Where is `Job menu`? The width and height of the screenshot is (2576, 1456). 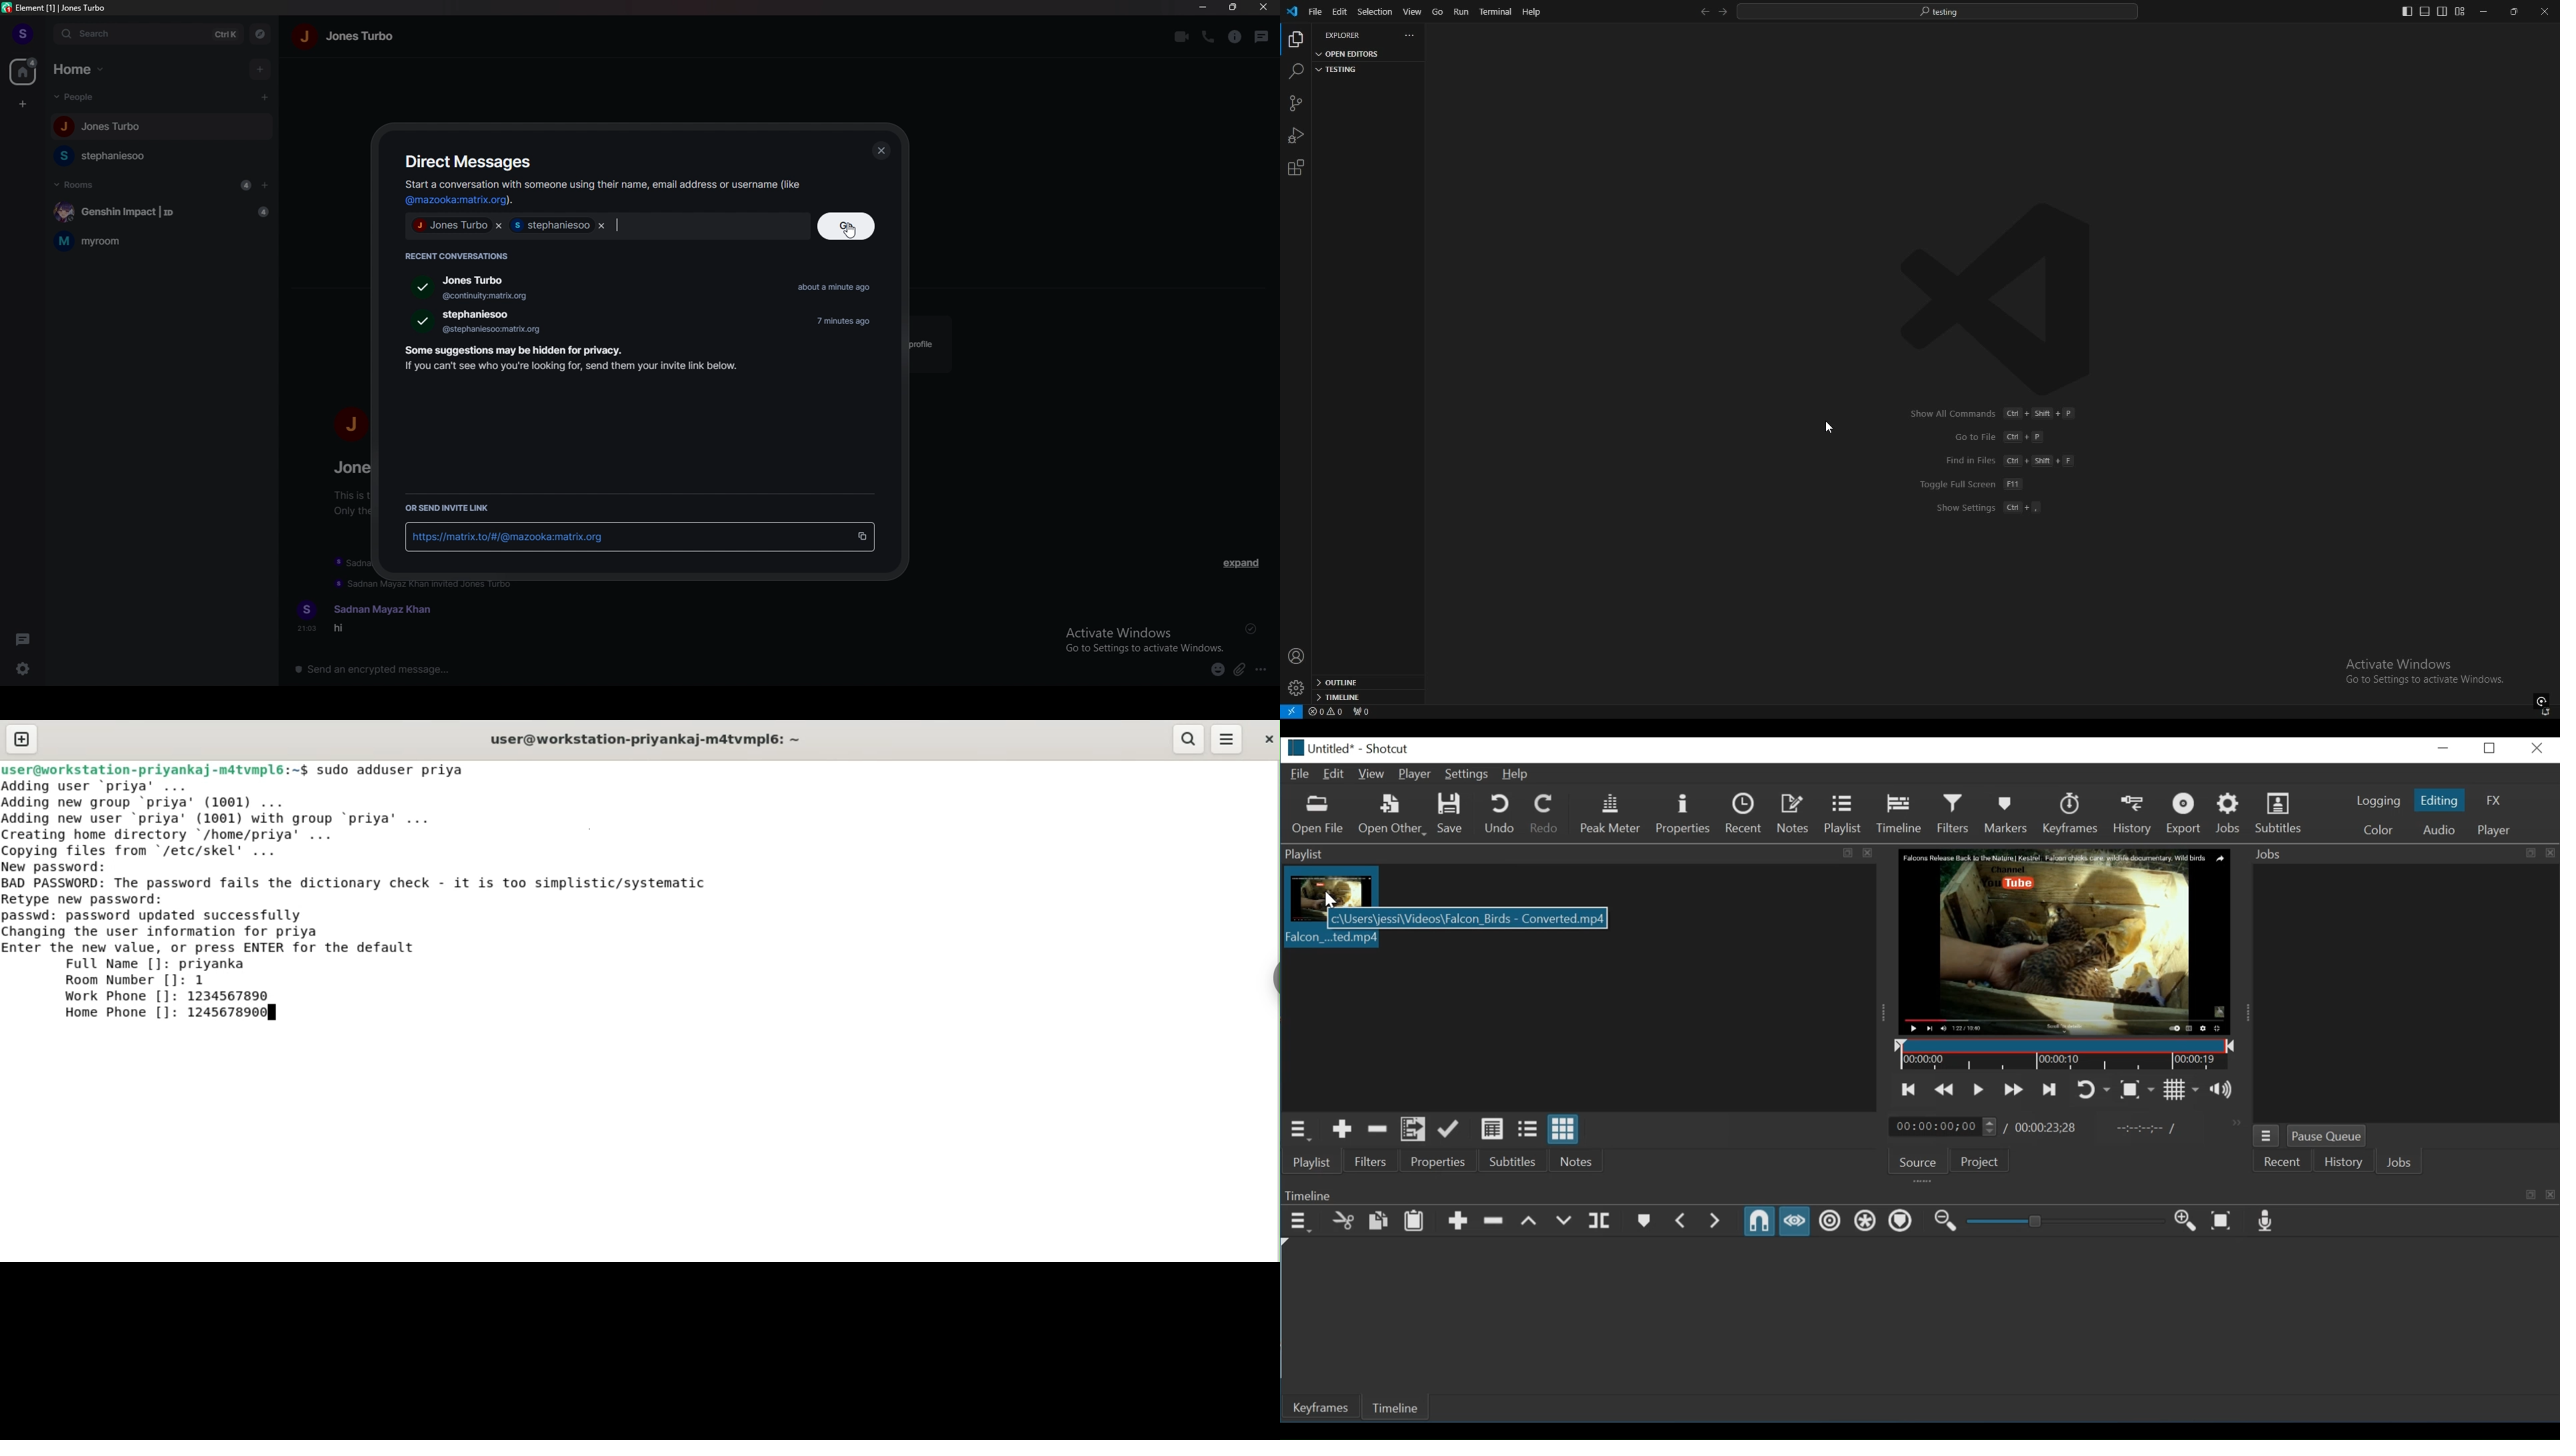 Job menu is located at coordinates (2267, 1137).